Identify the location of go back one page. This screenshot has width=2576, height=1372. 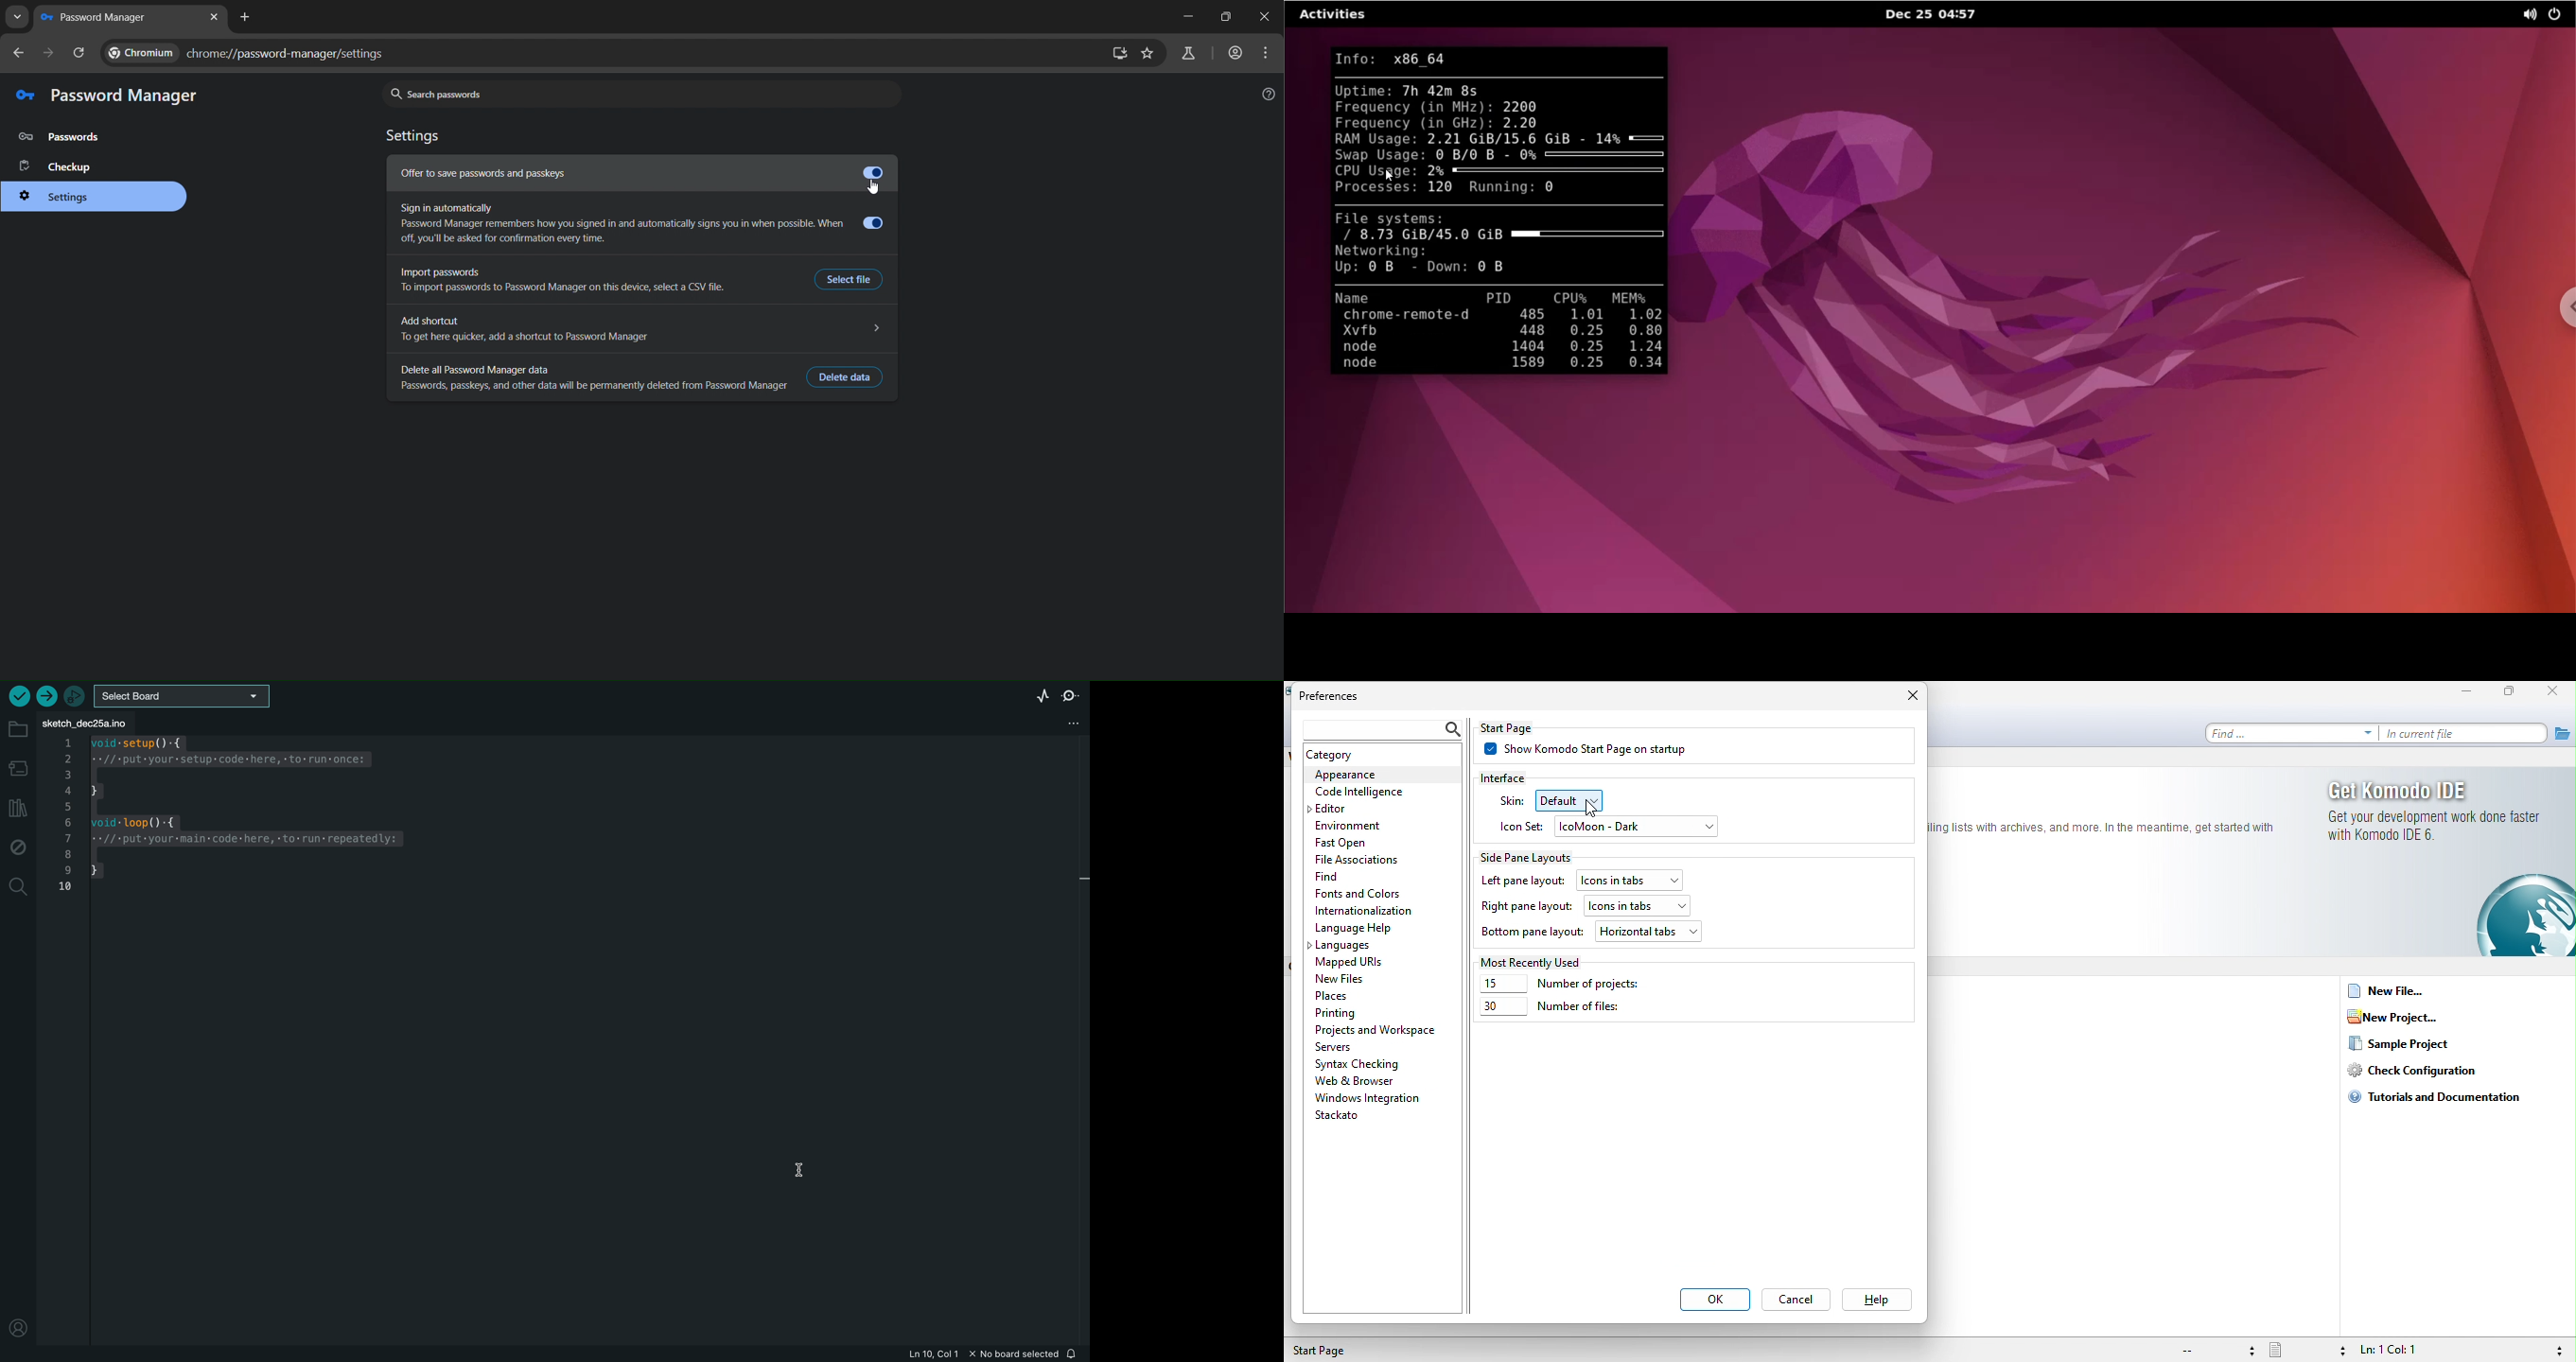
(18, 56).